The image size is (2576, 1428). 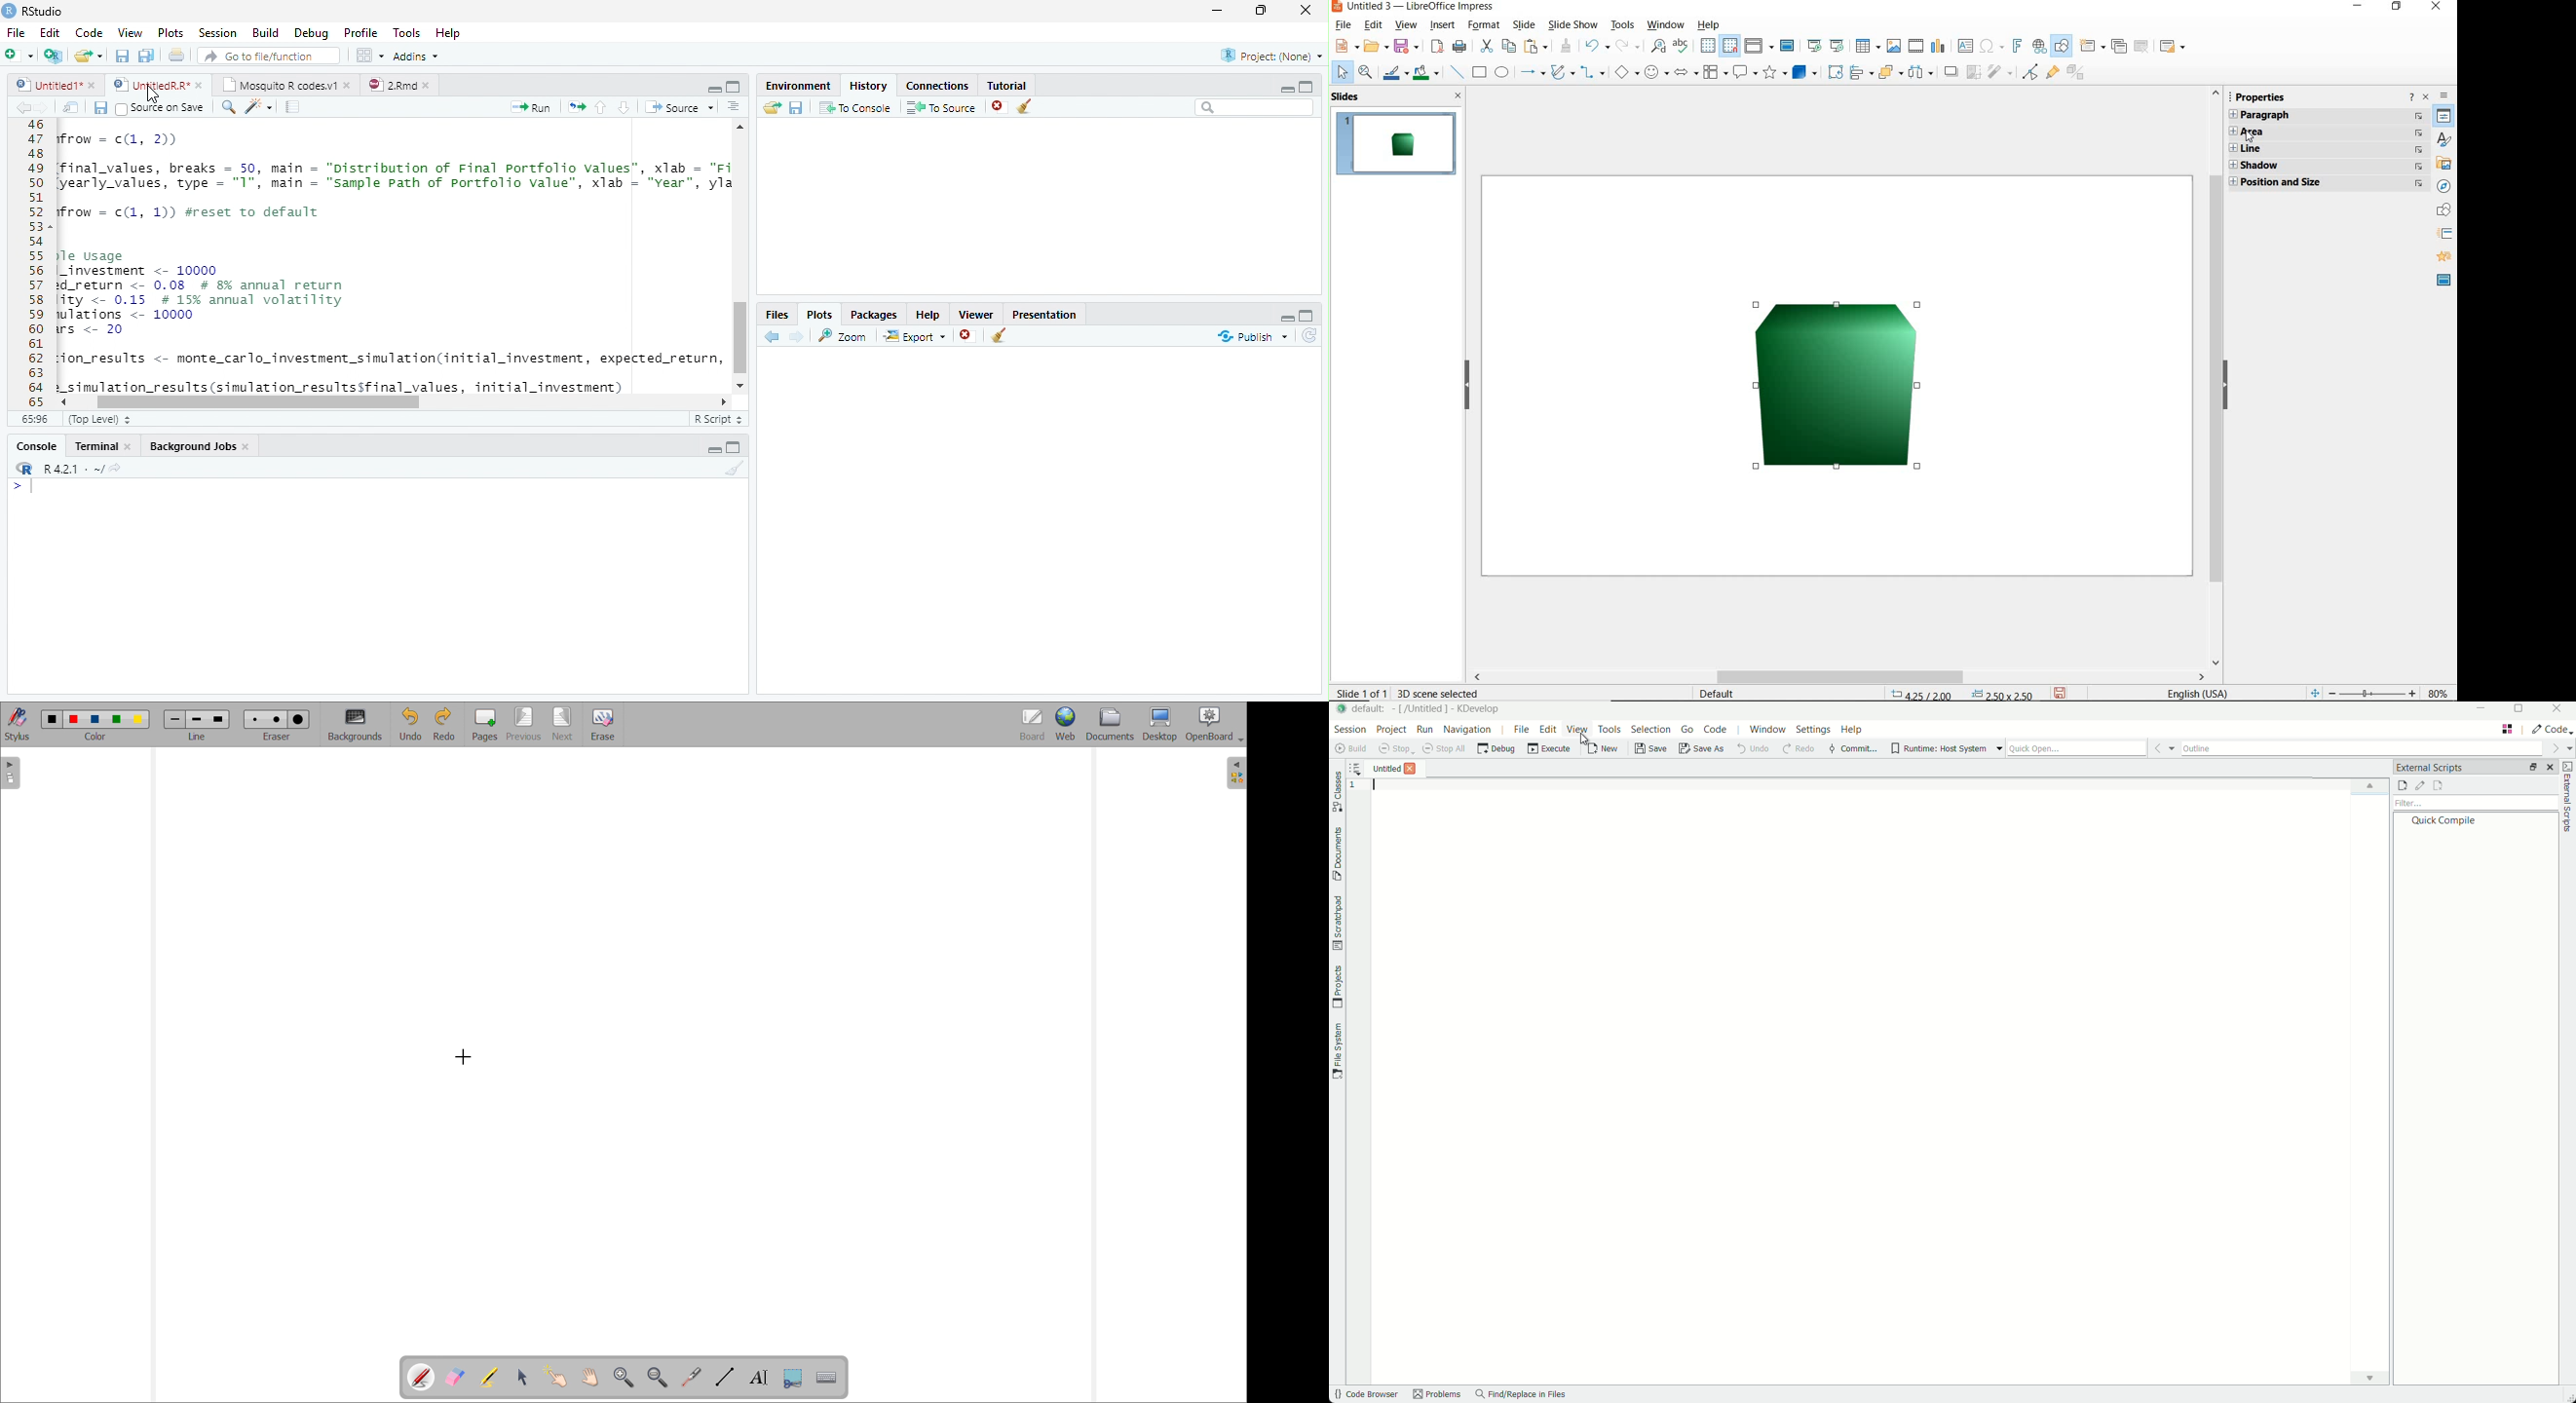 What do you see at coordinates (33, 11) in the screenshot?
I see `RStudio` at bounding box center [33, 11].